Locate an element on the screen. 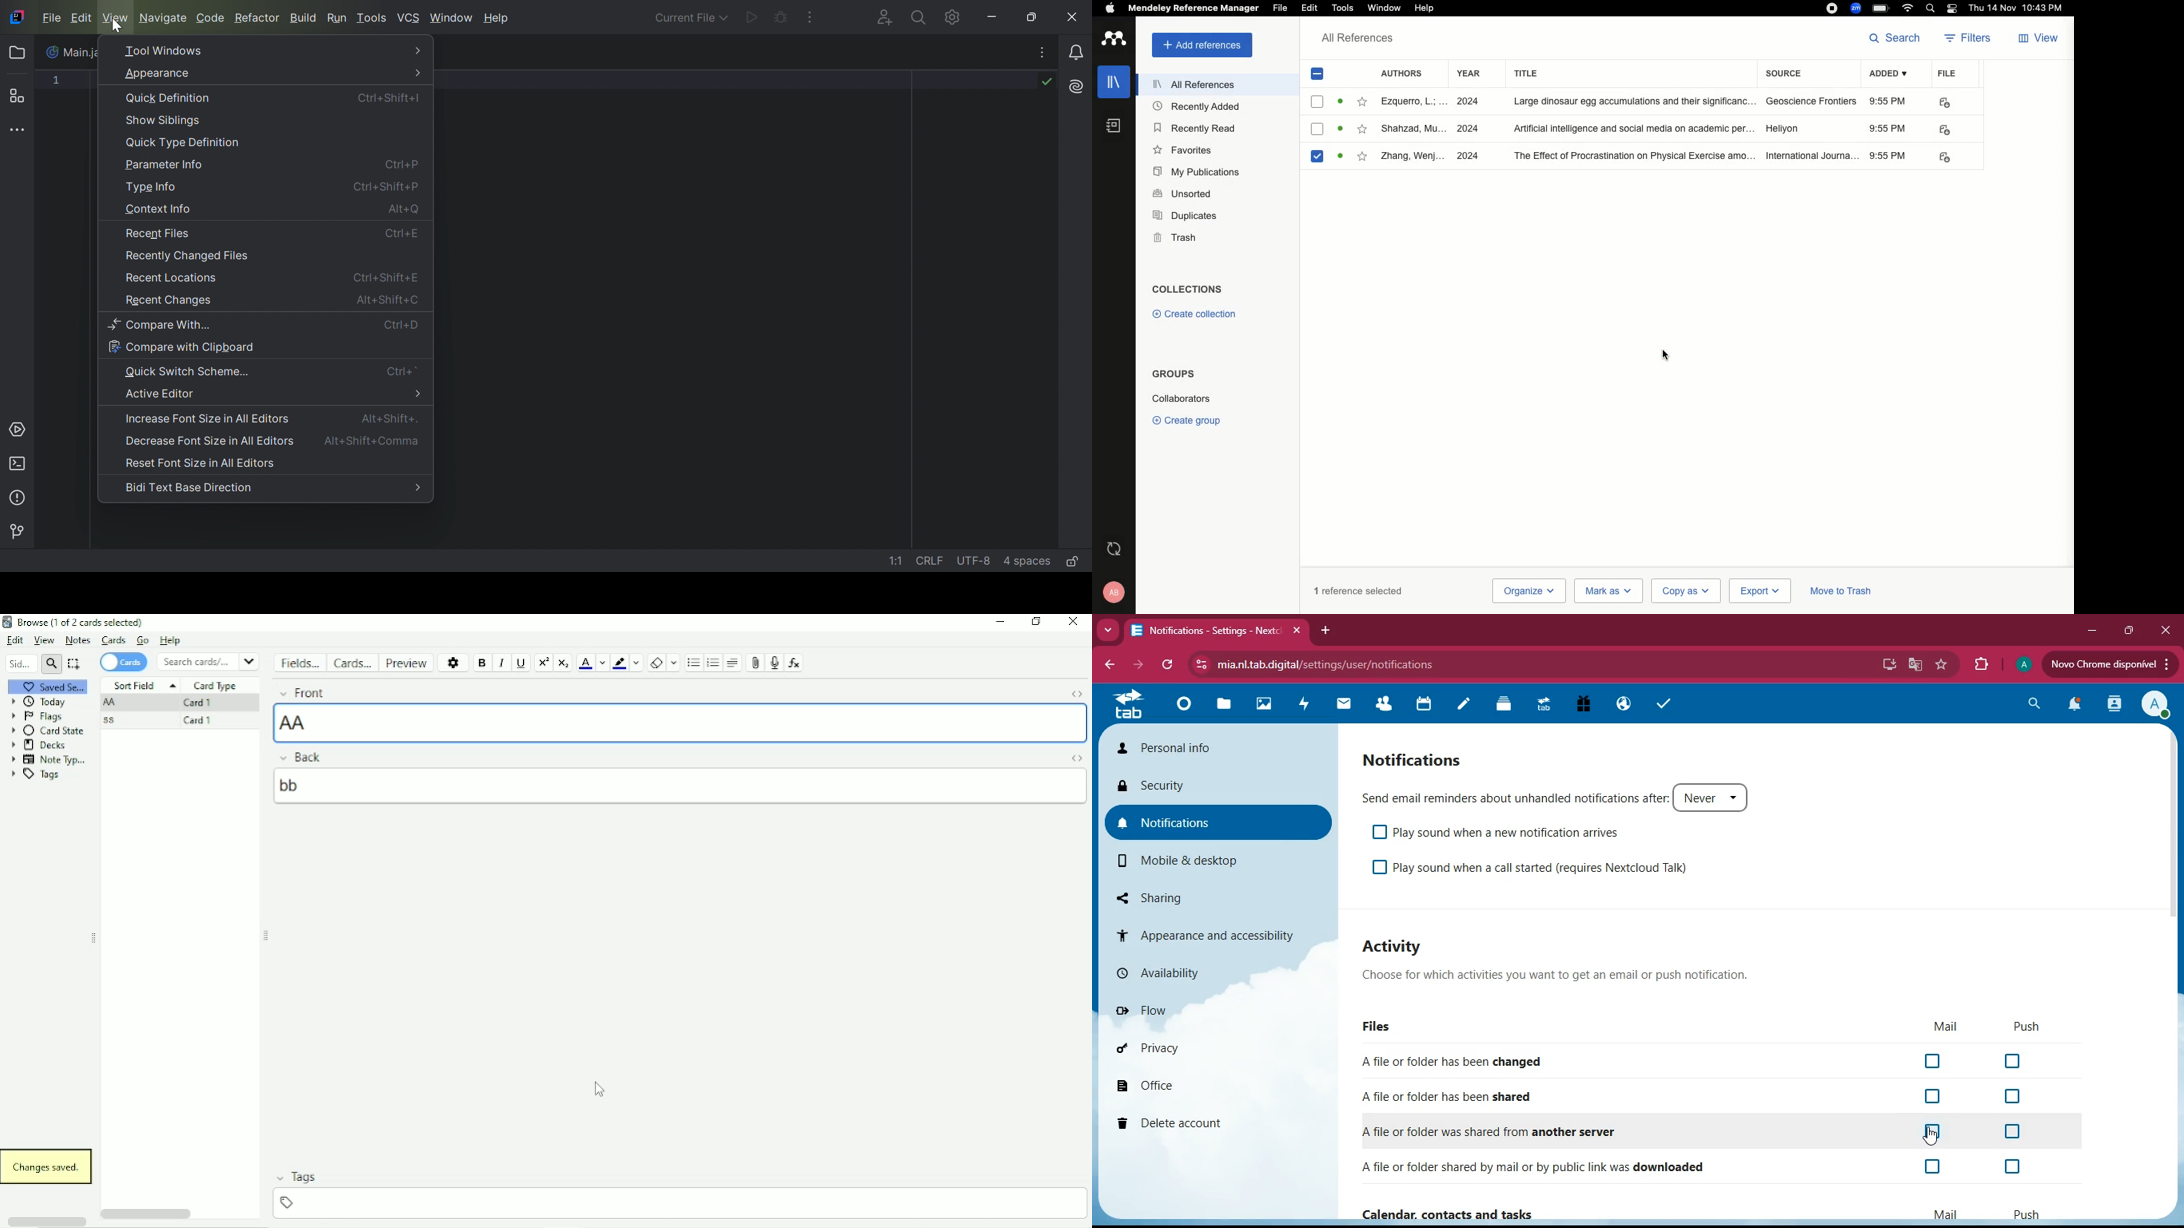  off is located at coordinates (1933, 1062).